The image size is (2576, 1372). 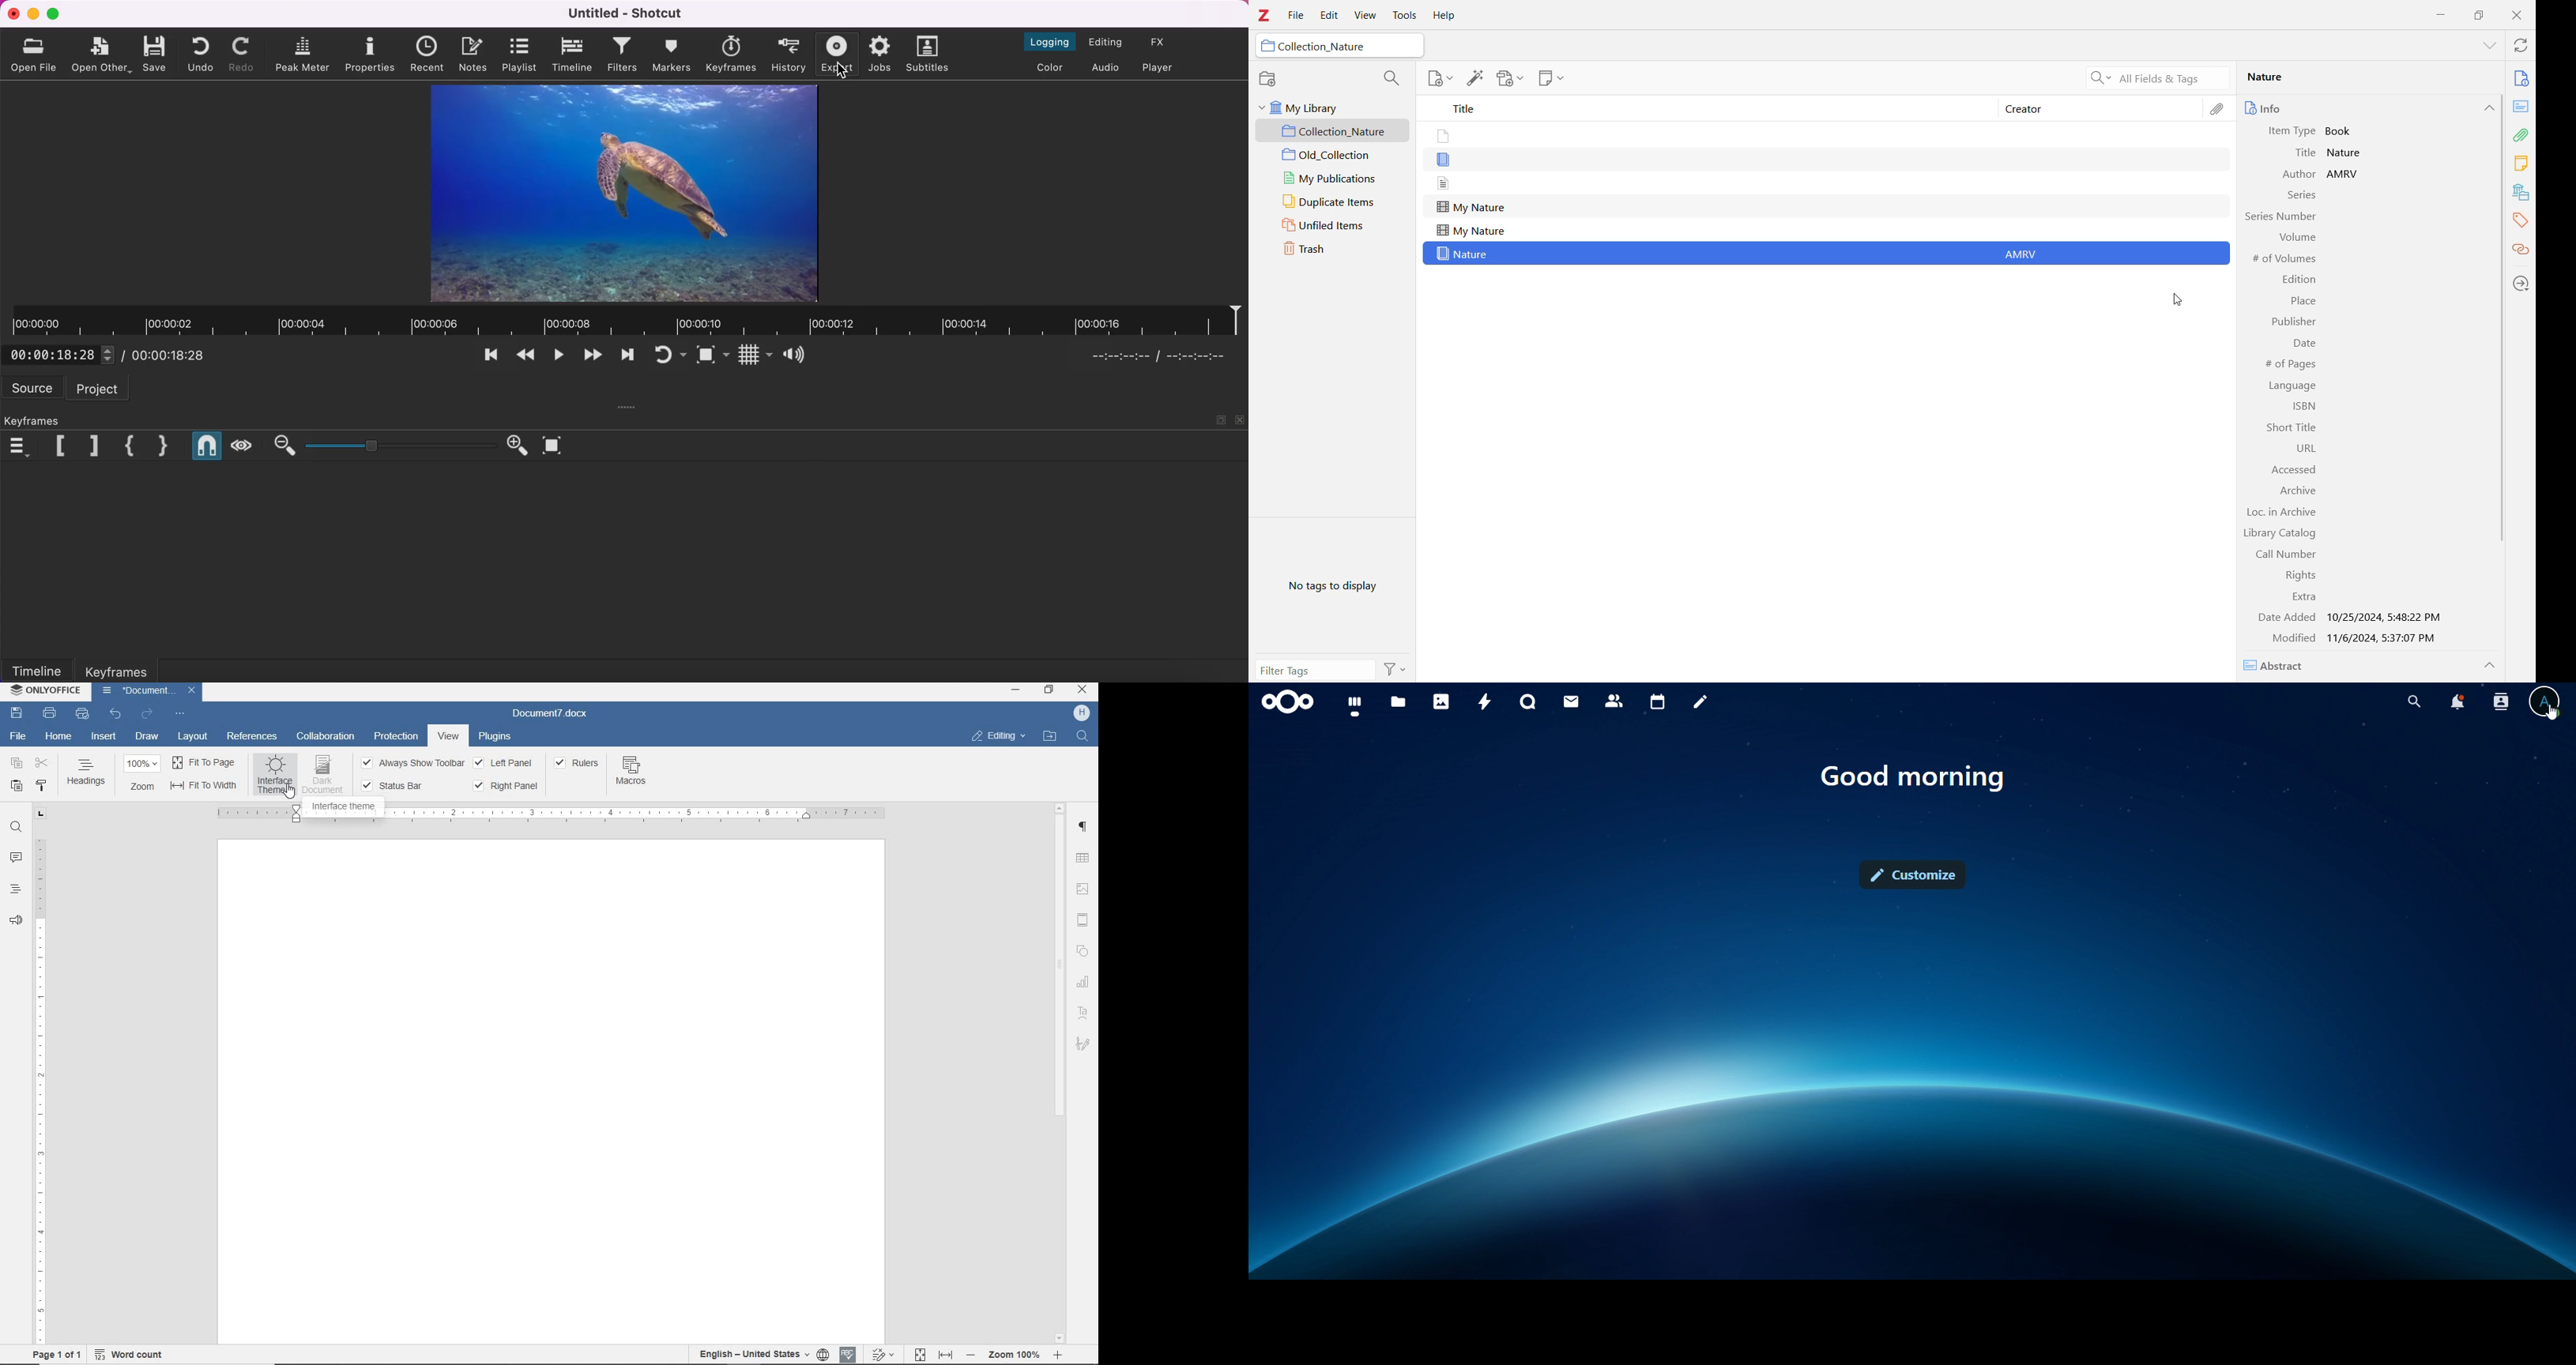 What do you see at coordinates (2303, 597) in the screenshot?
I see `Extra` at bounding box center [2303, 597].